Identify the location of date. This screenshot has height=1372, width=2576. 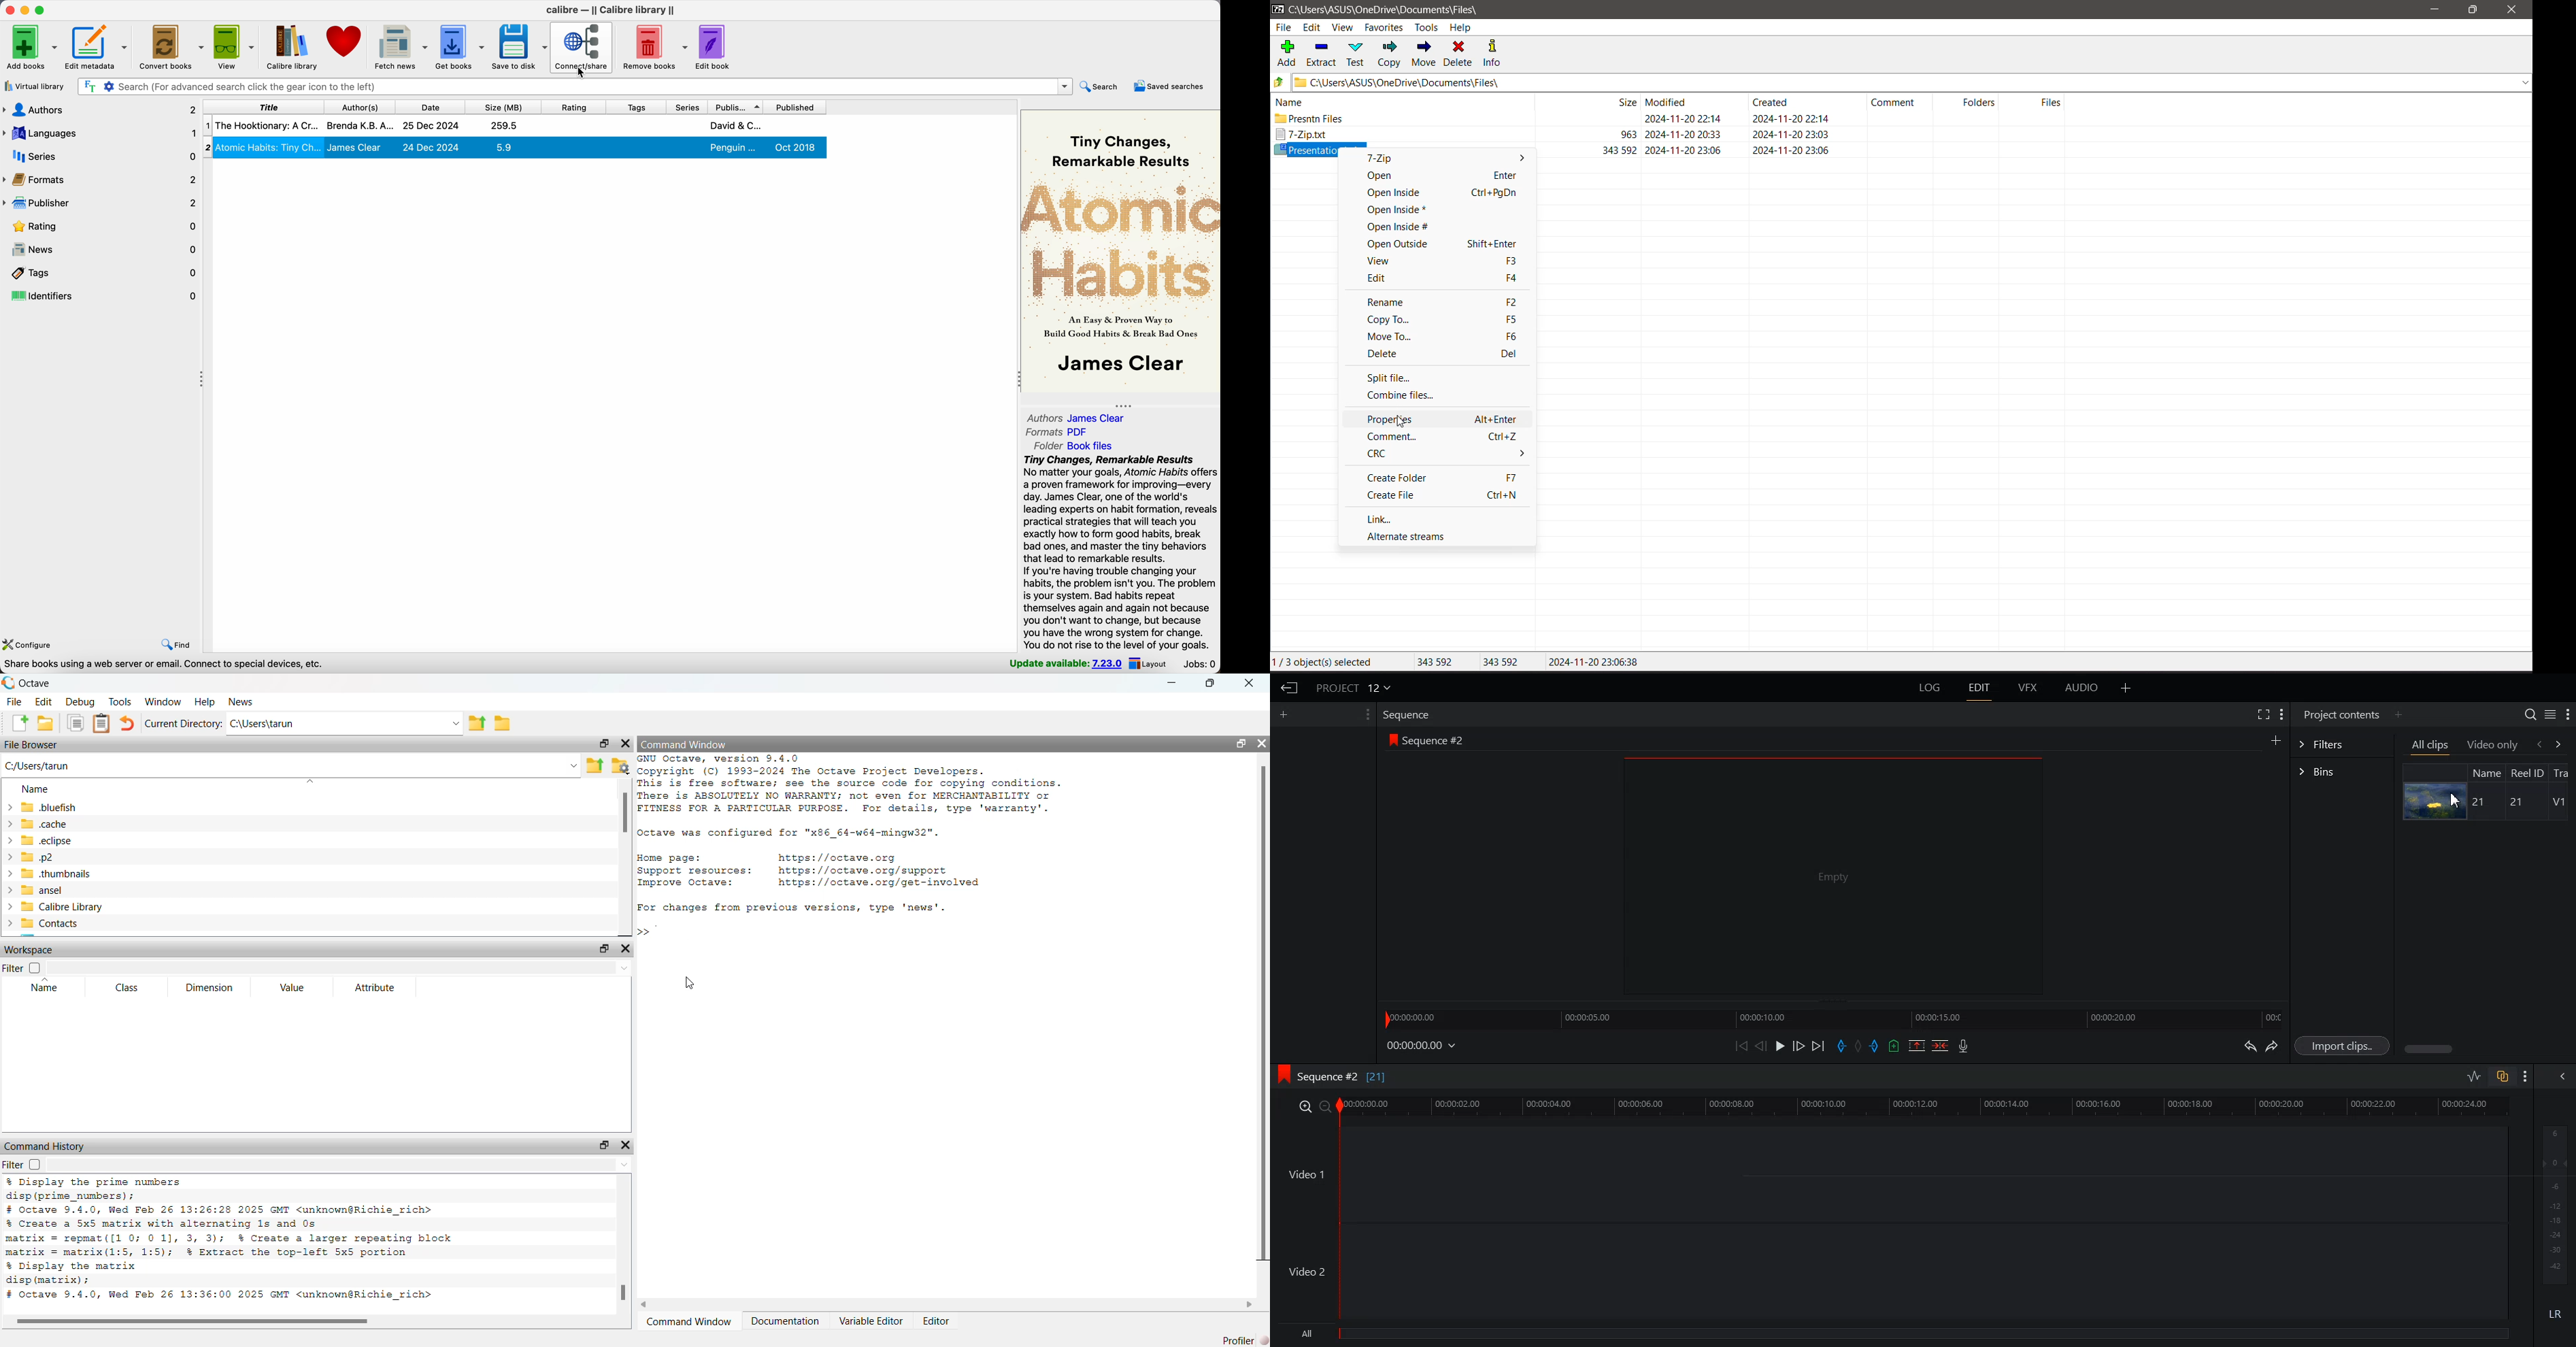
(429, 106).